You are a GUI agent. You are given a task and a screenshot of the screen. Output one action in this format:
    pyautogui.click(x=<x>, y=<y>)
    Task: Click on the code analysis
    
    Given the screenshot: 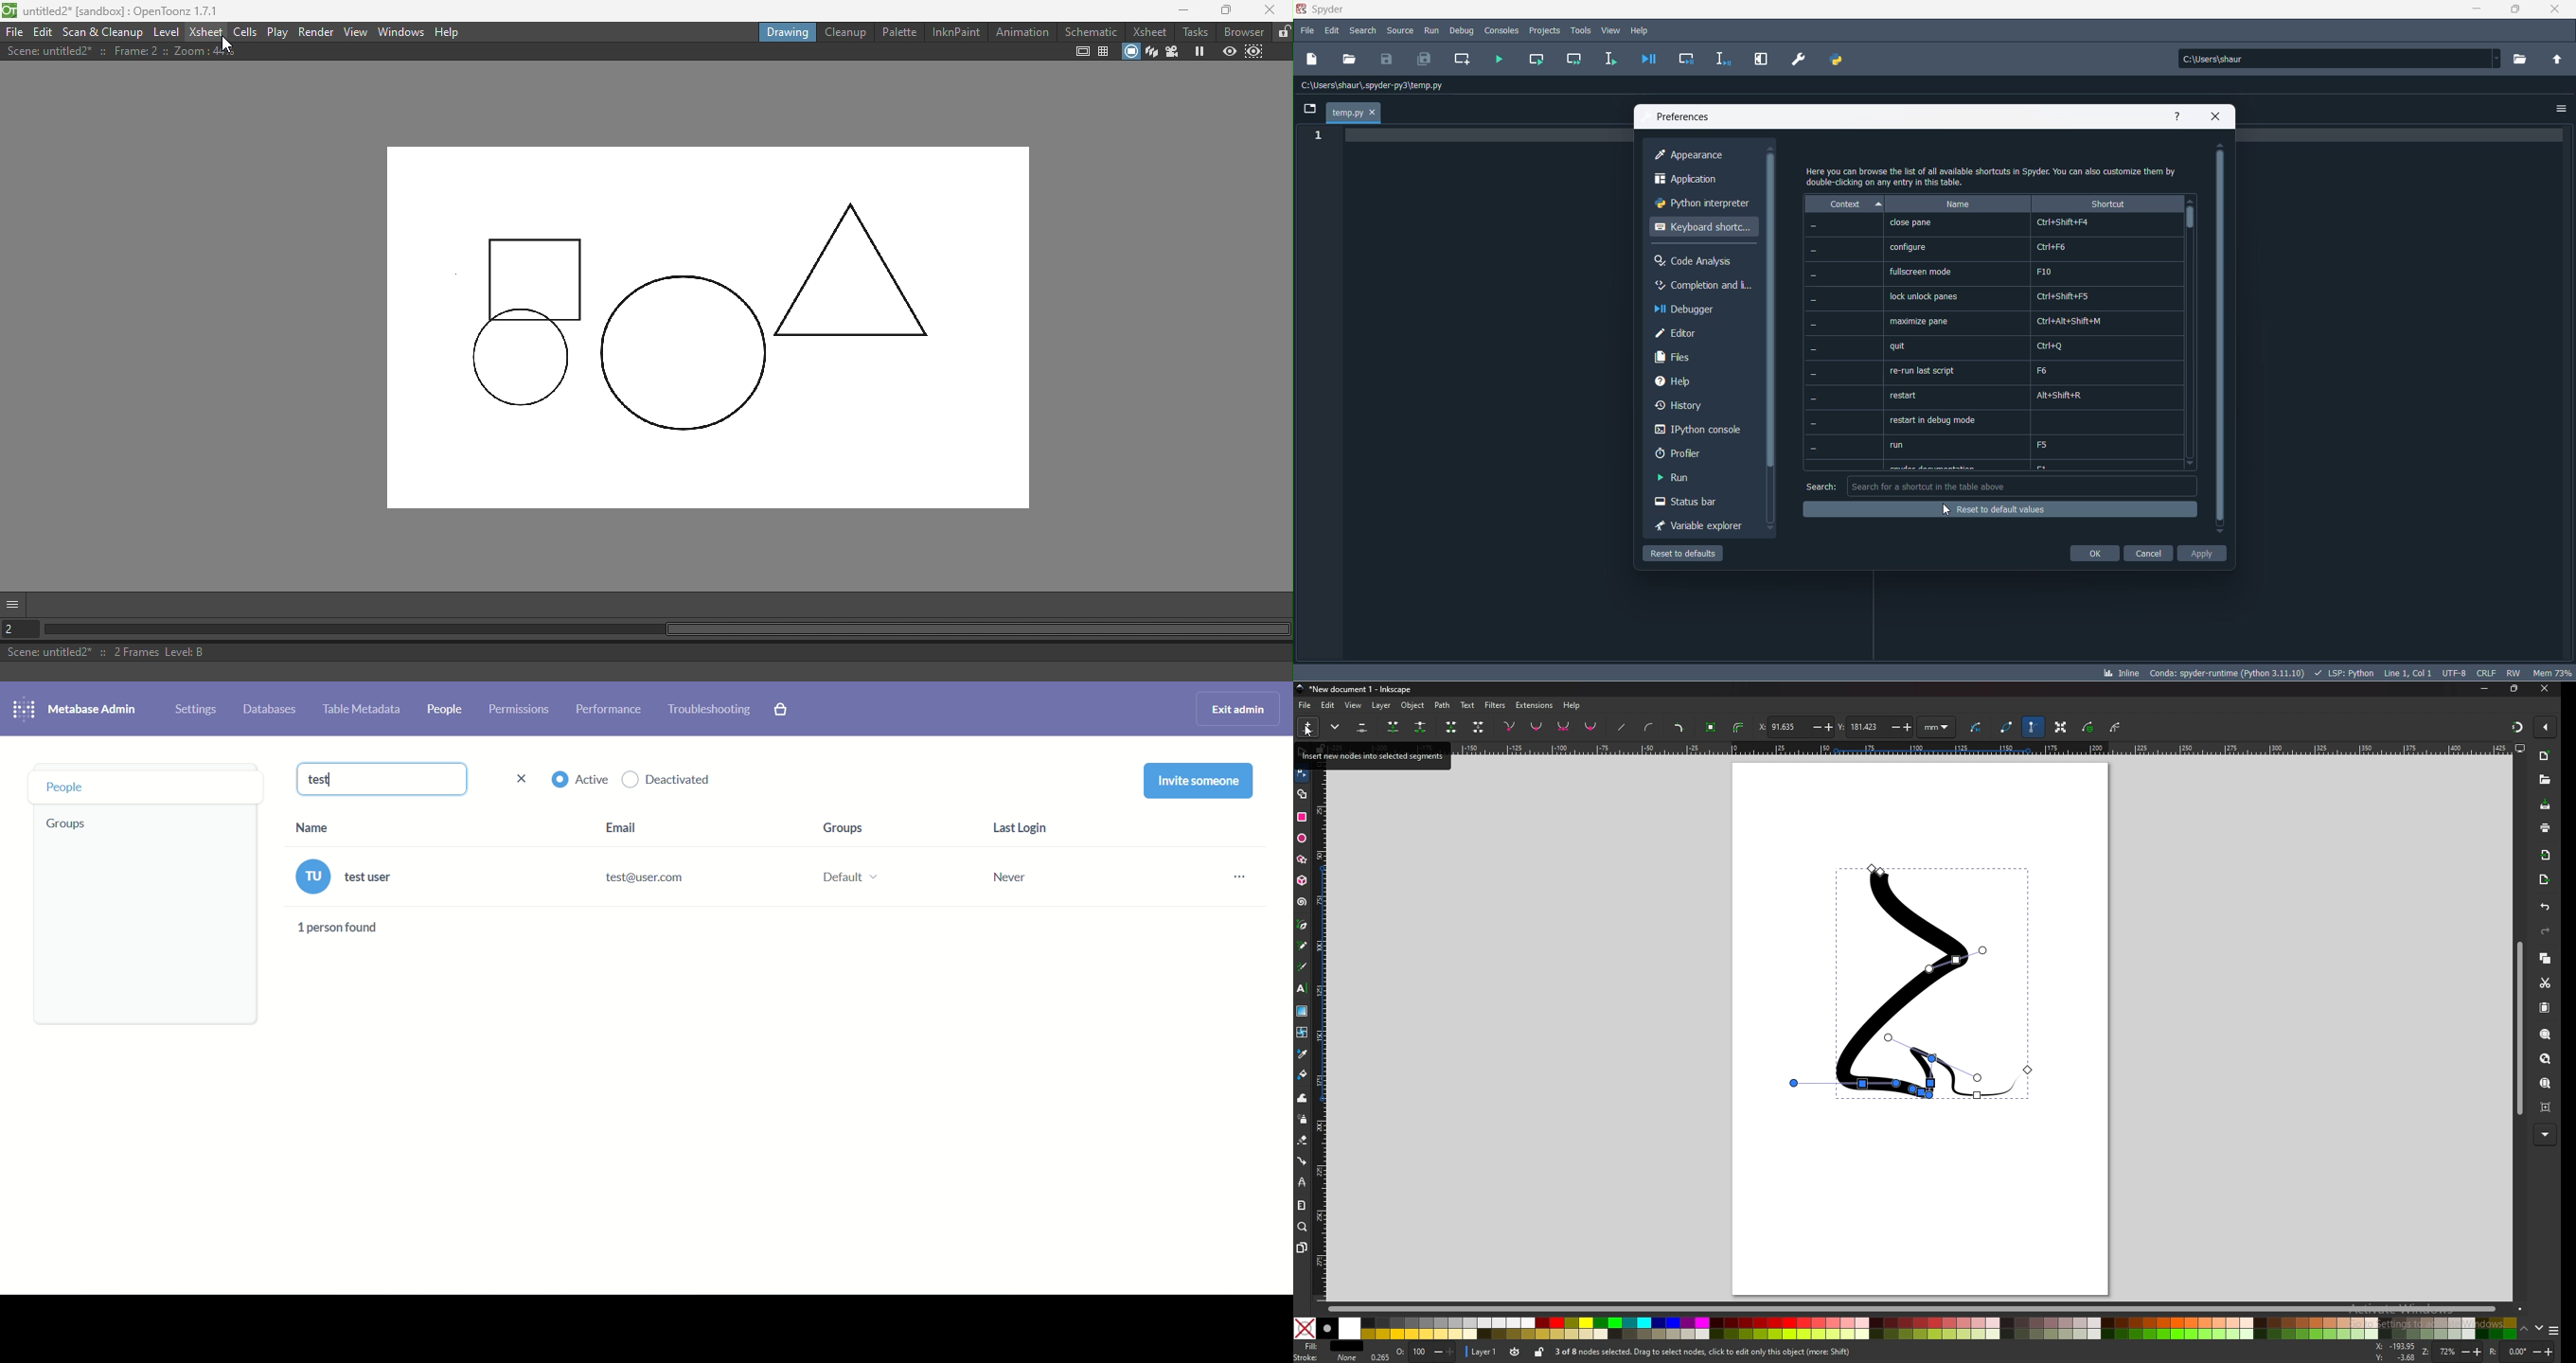 What is the action you would take?
    pyautogui.click(x=1700, y=262)
    